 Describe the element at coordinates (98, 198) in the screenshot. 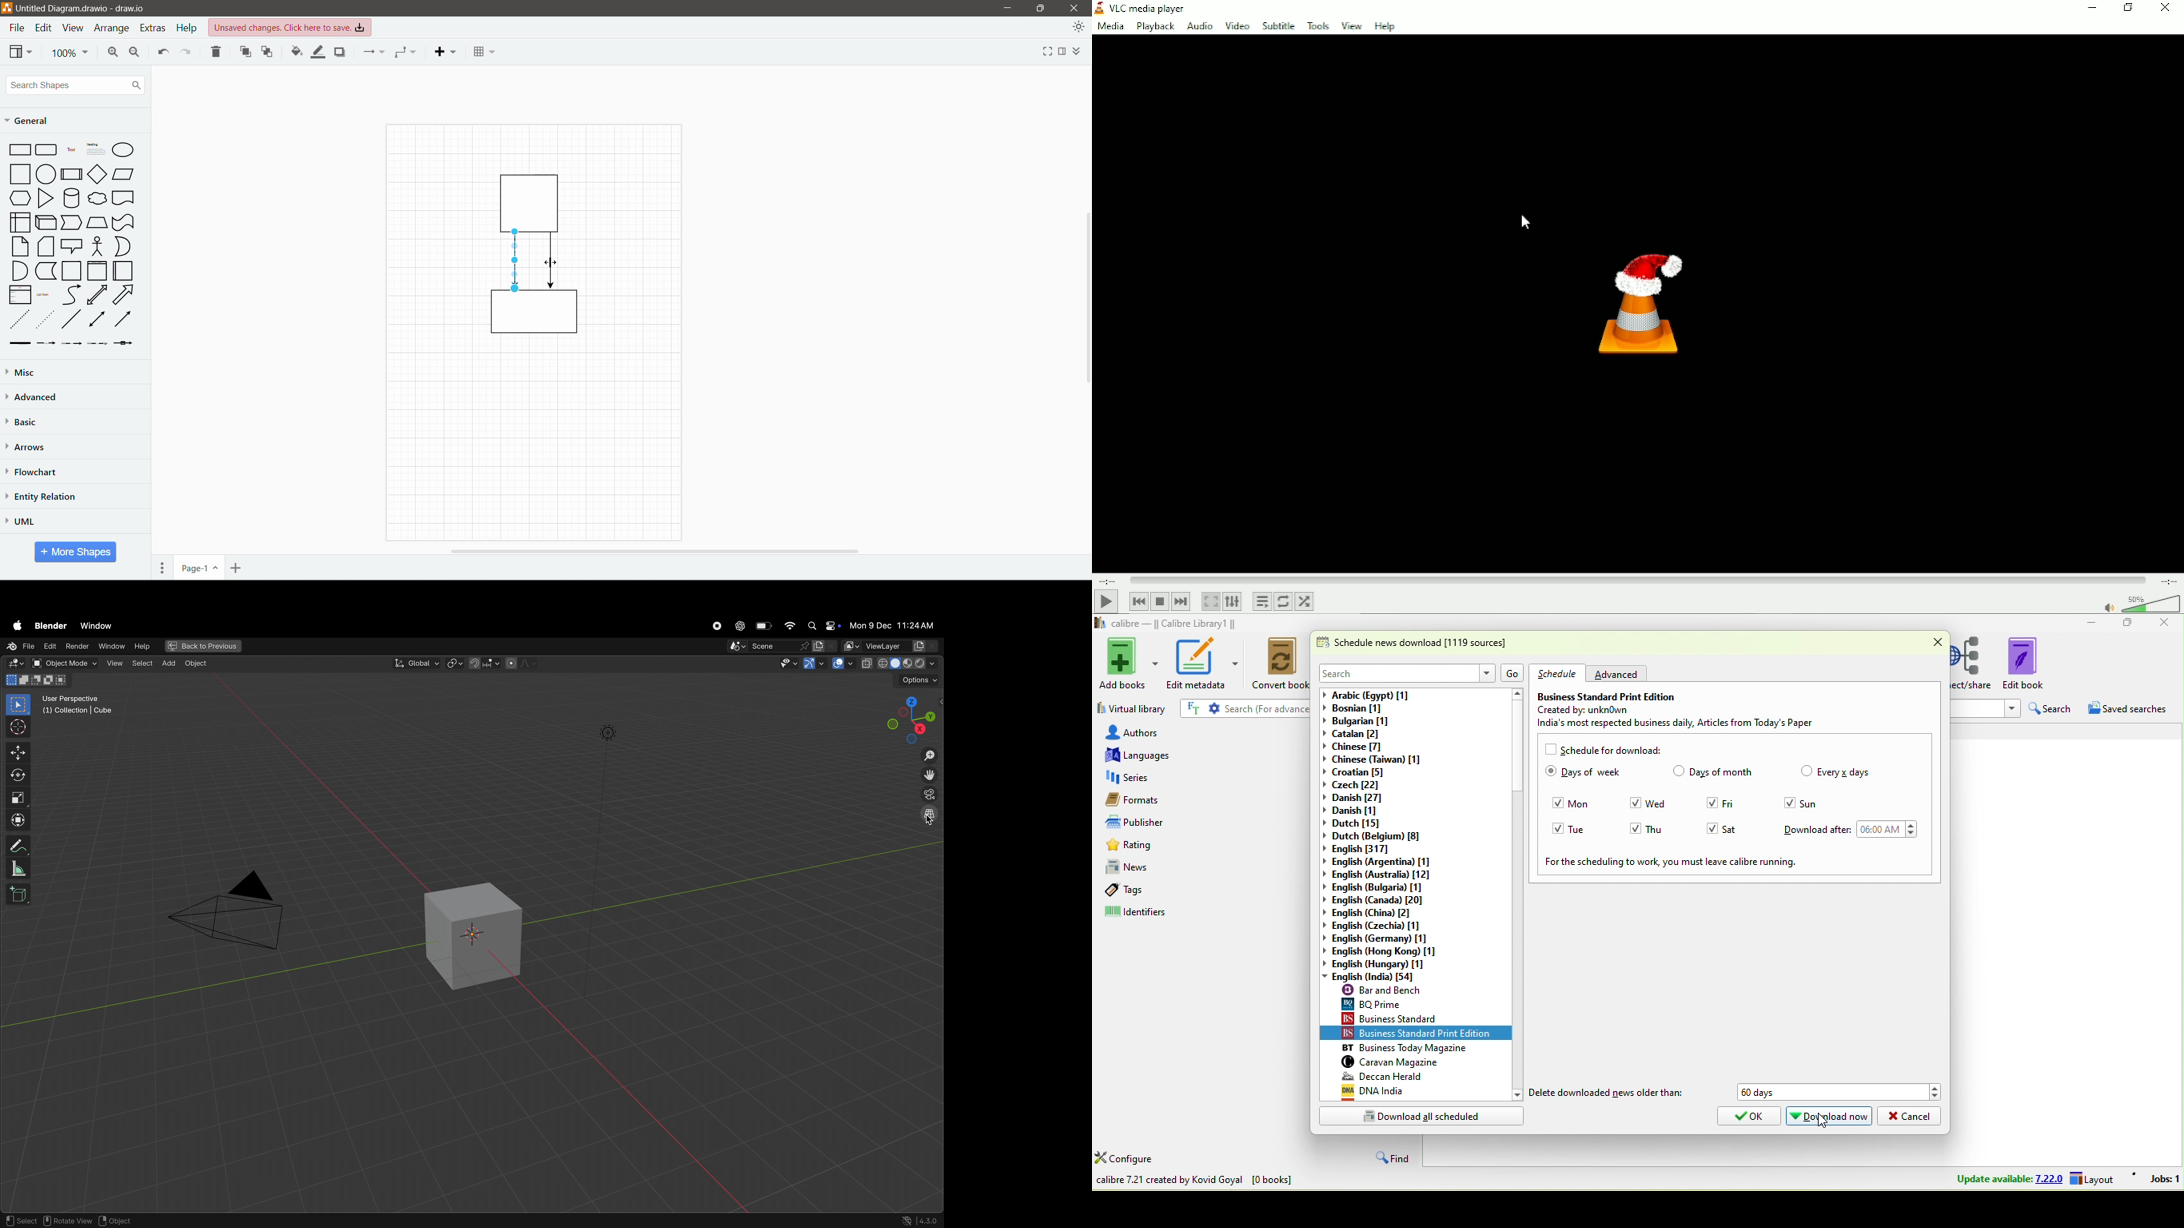

I see `Cloud` at that location.